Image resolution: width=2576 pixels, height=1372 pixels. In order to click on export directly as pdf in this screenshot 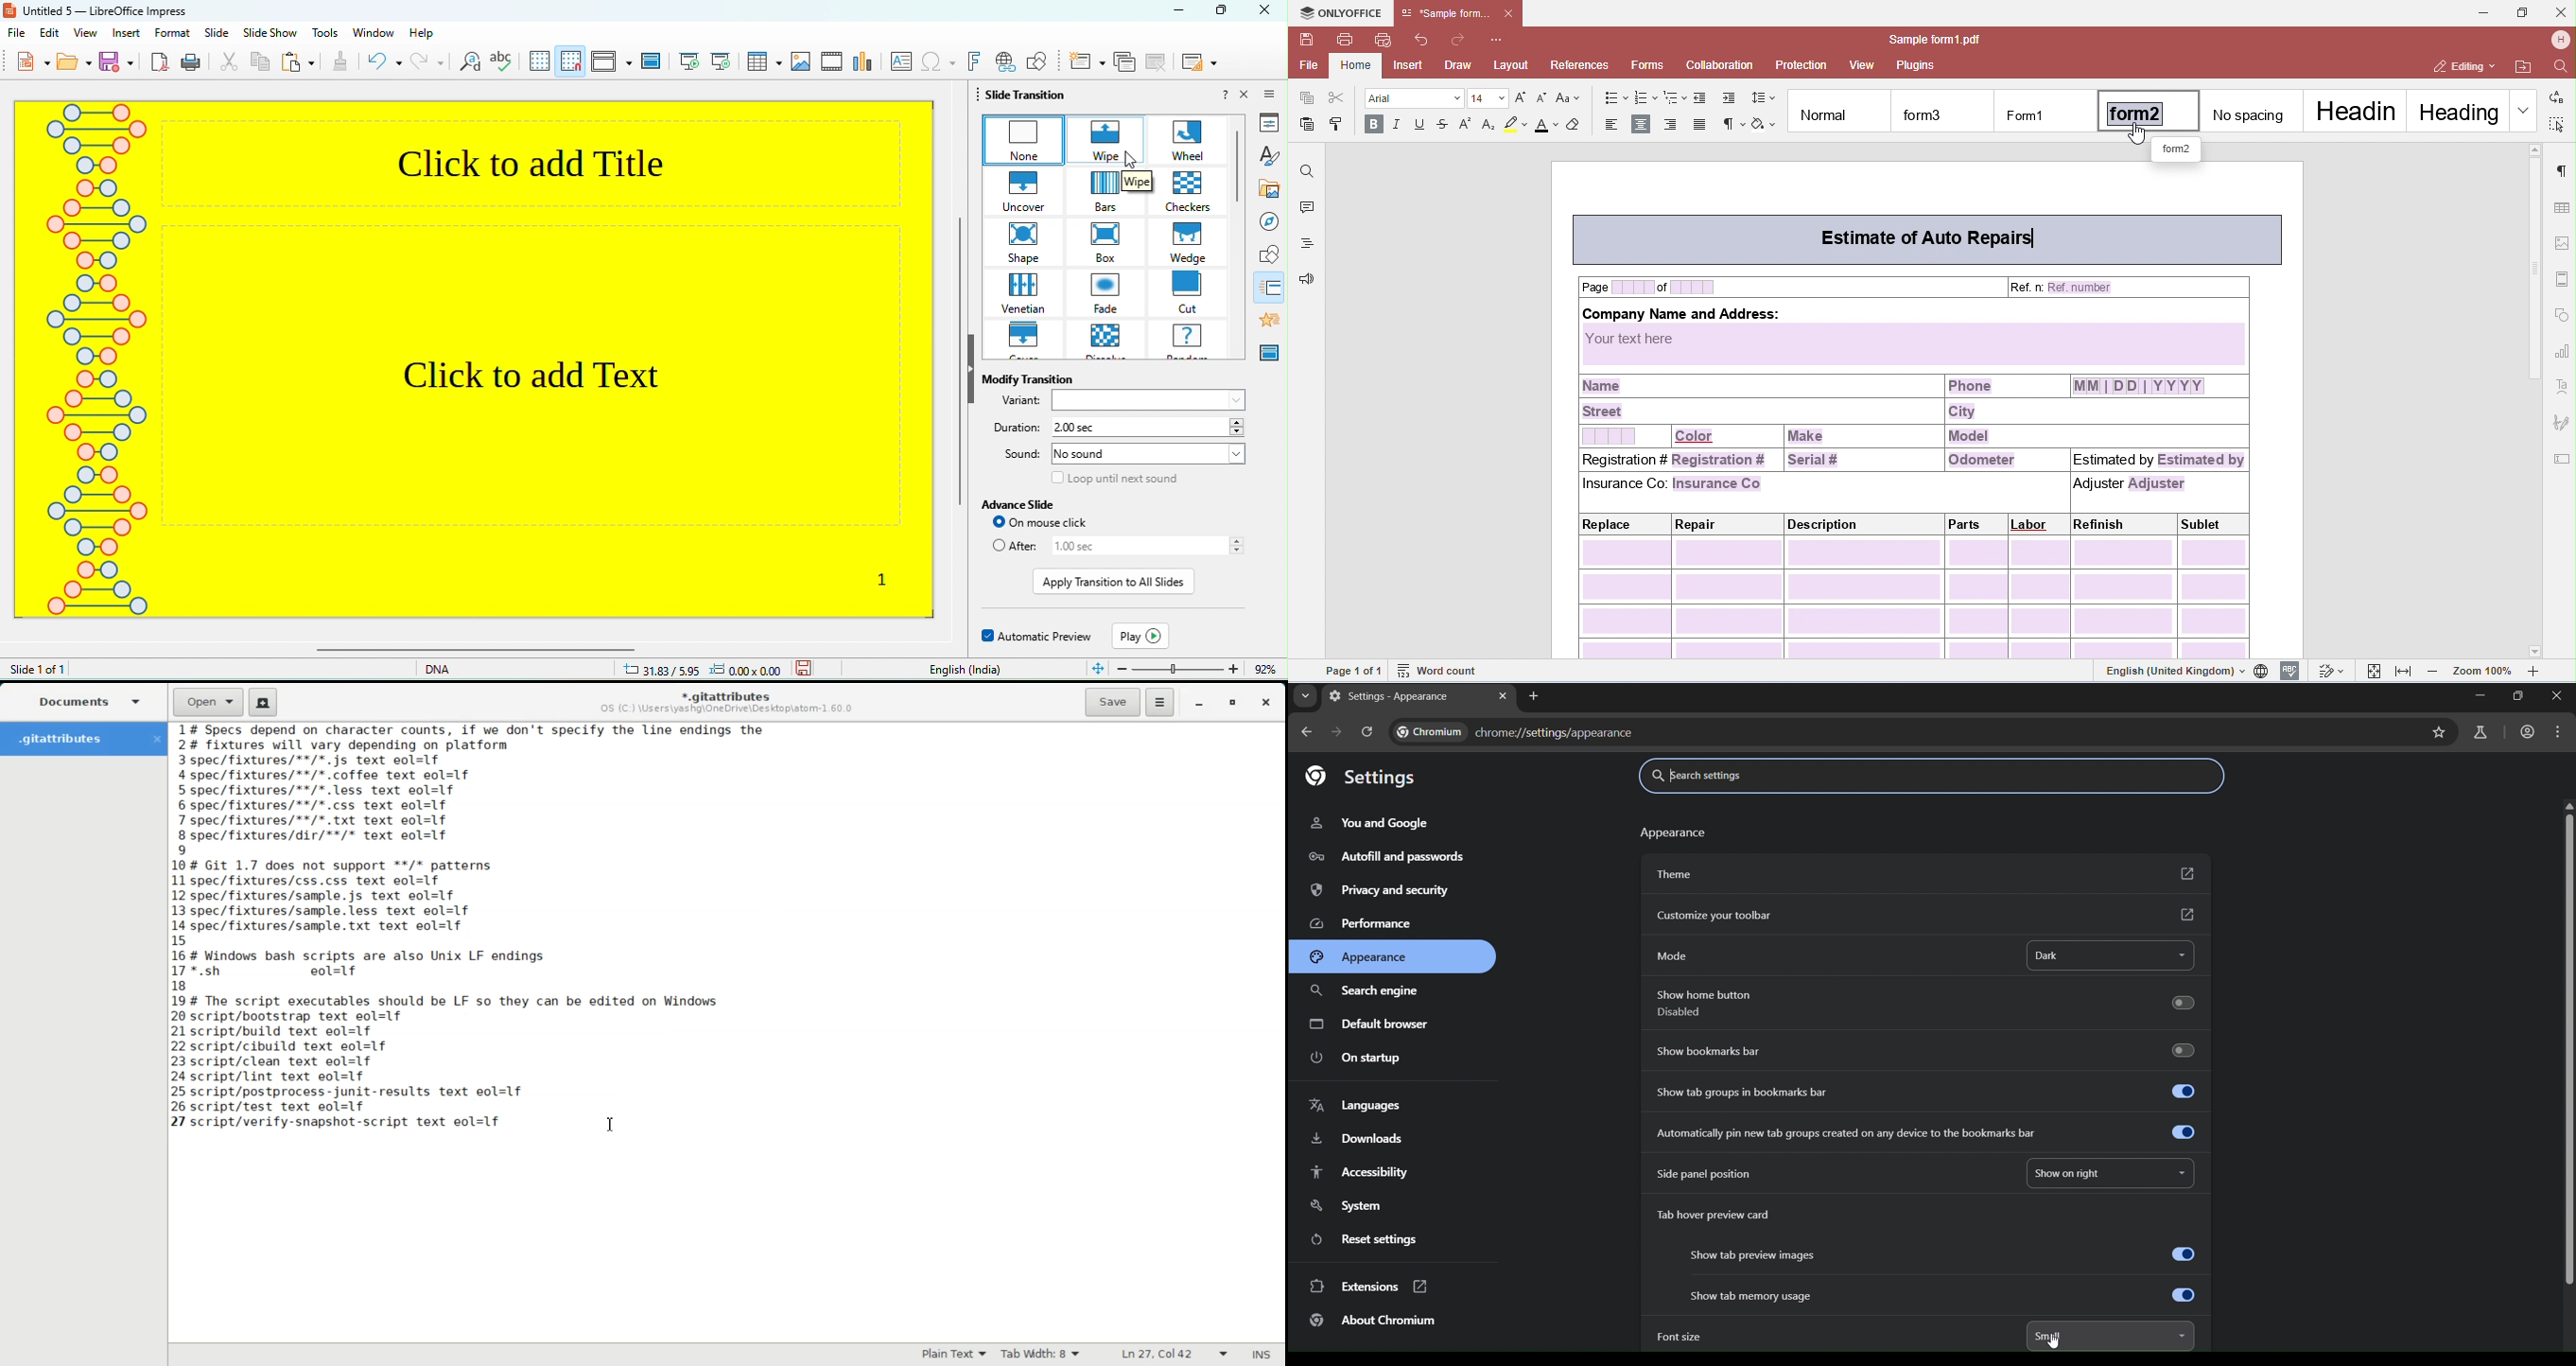, I will do `click(160, 64)`.